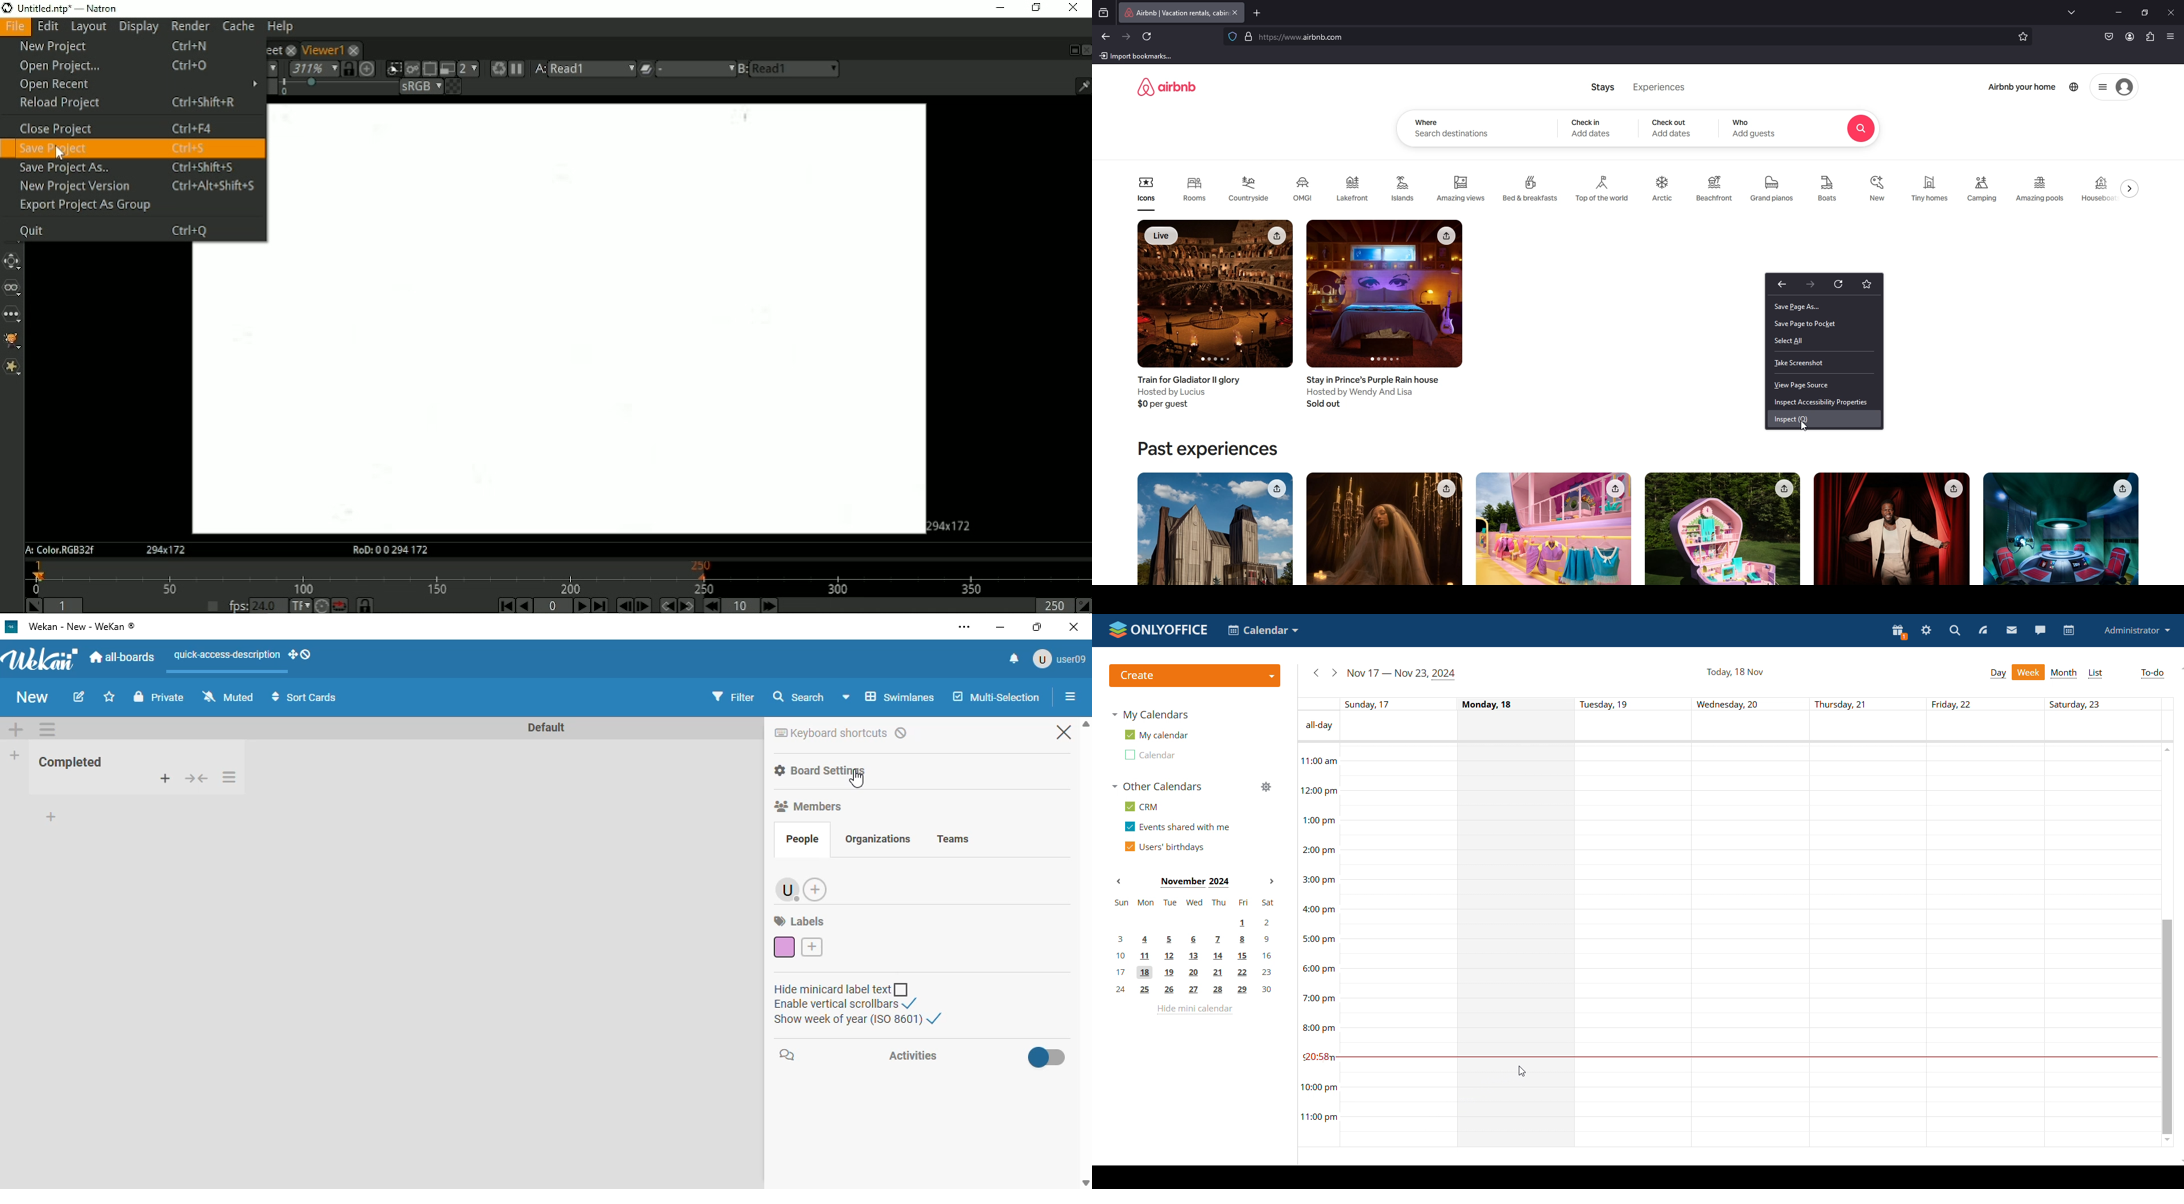 Image resolution: width=2184 pixels, height=1204 pixels. Describe the element at coordinates (1930, 189) in the screenshot. I see `tiny homes` at that location.